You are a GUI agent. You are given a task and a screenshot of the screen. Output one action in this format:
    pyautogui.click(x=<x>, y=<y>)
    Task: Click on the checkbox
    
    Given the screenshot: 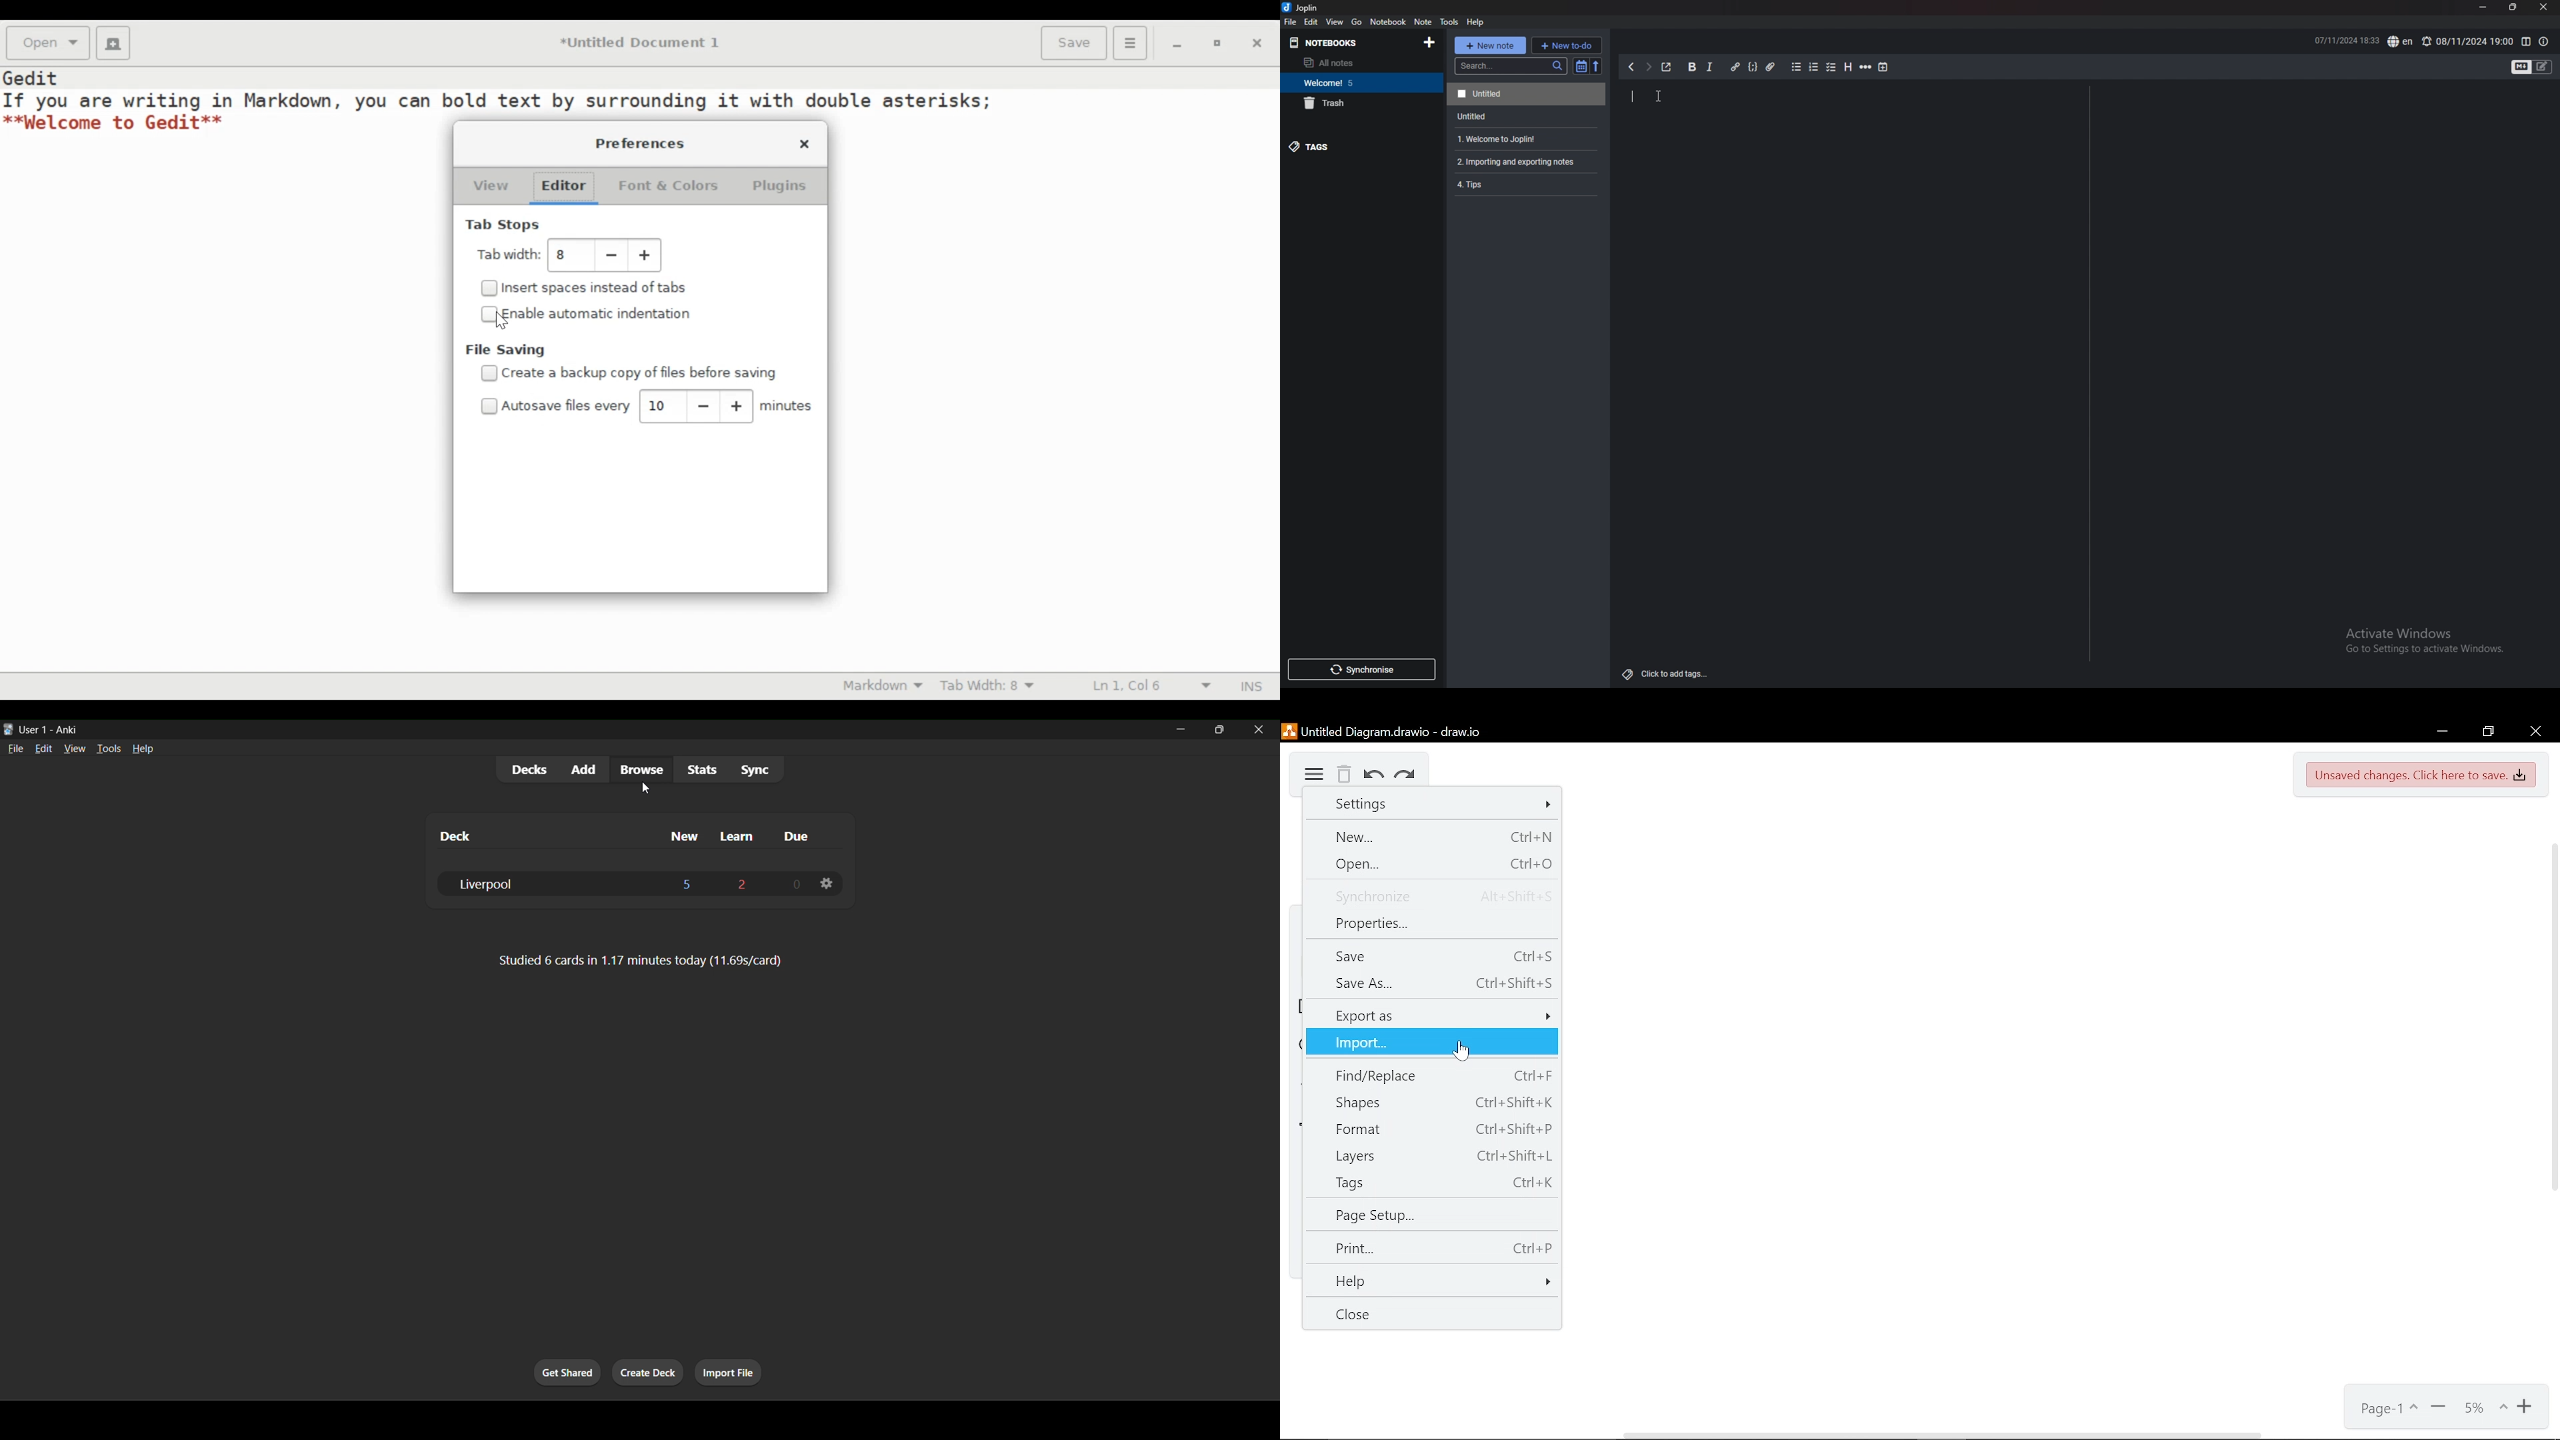 What is the action you would take?
    pyautogui.click(x=1831, y=67)
    